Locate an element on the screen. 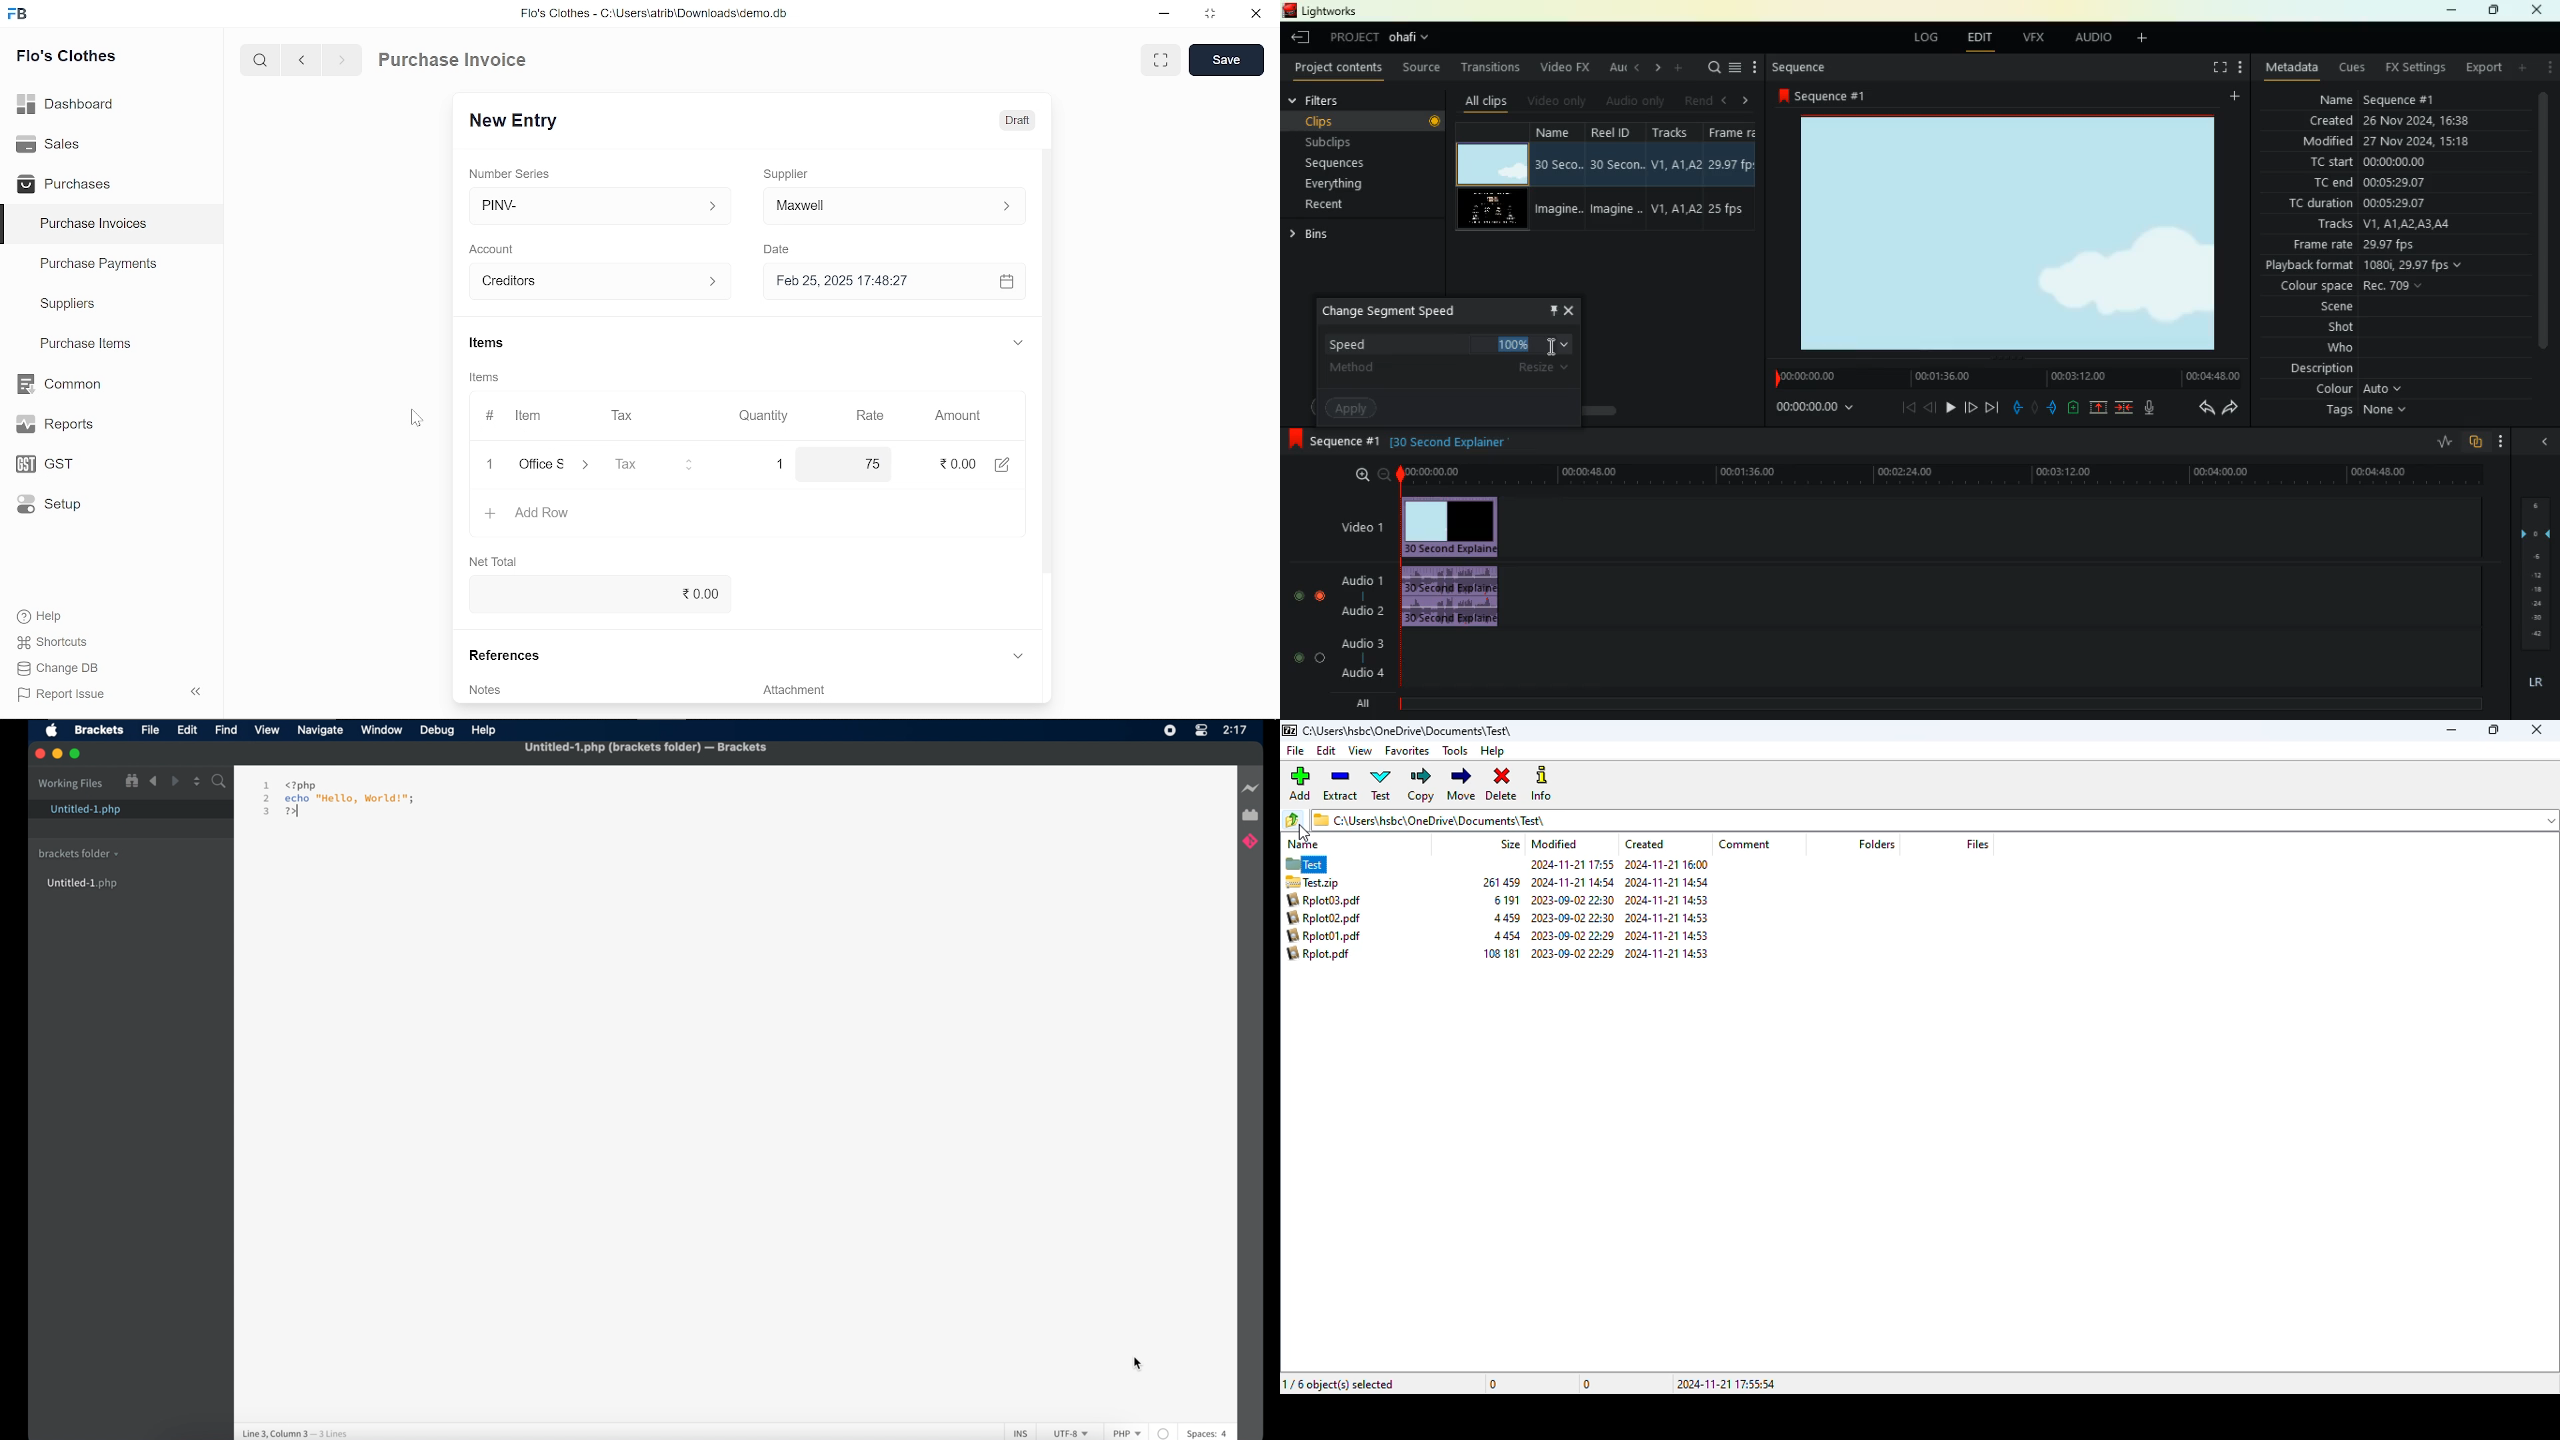 The width and height of the screenshot is (2576, 1456). previous is located at coordinates (303, 62).